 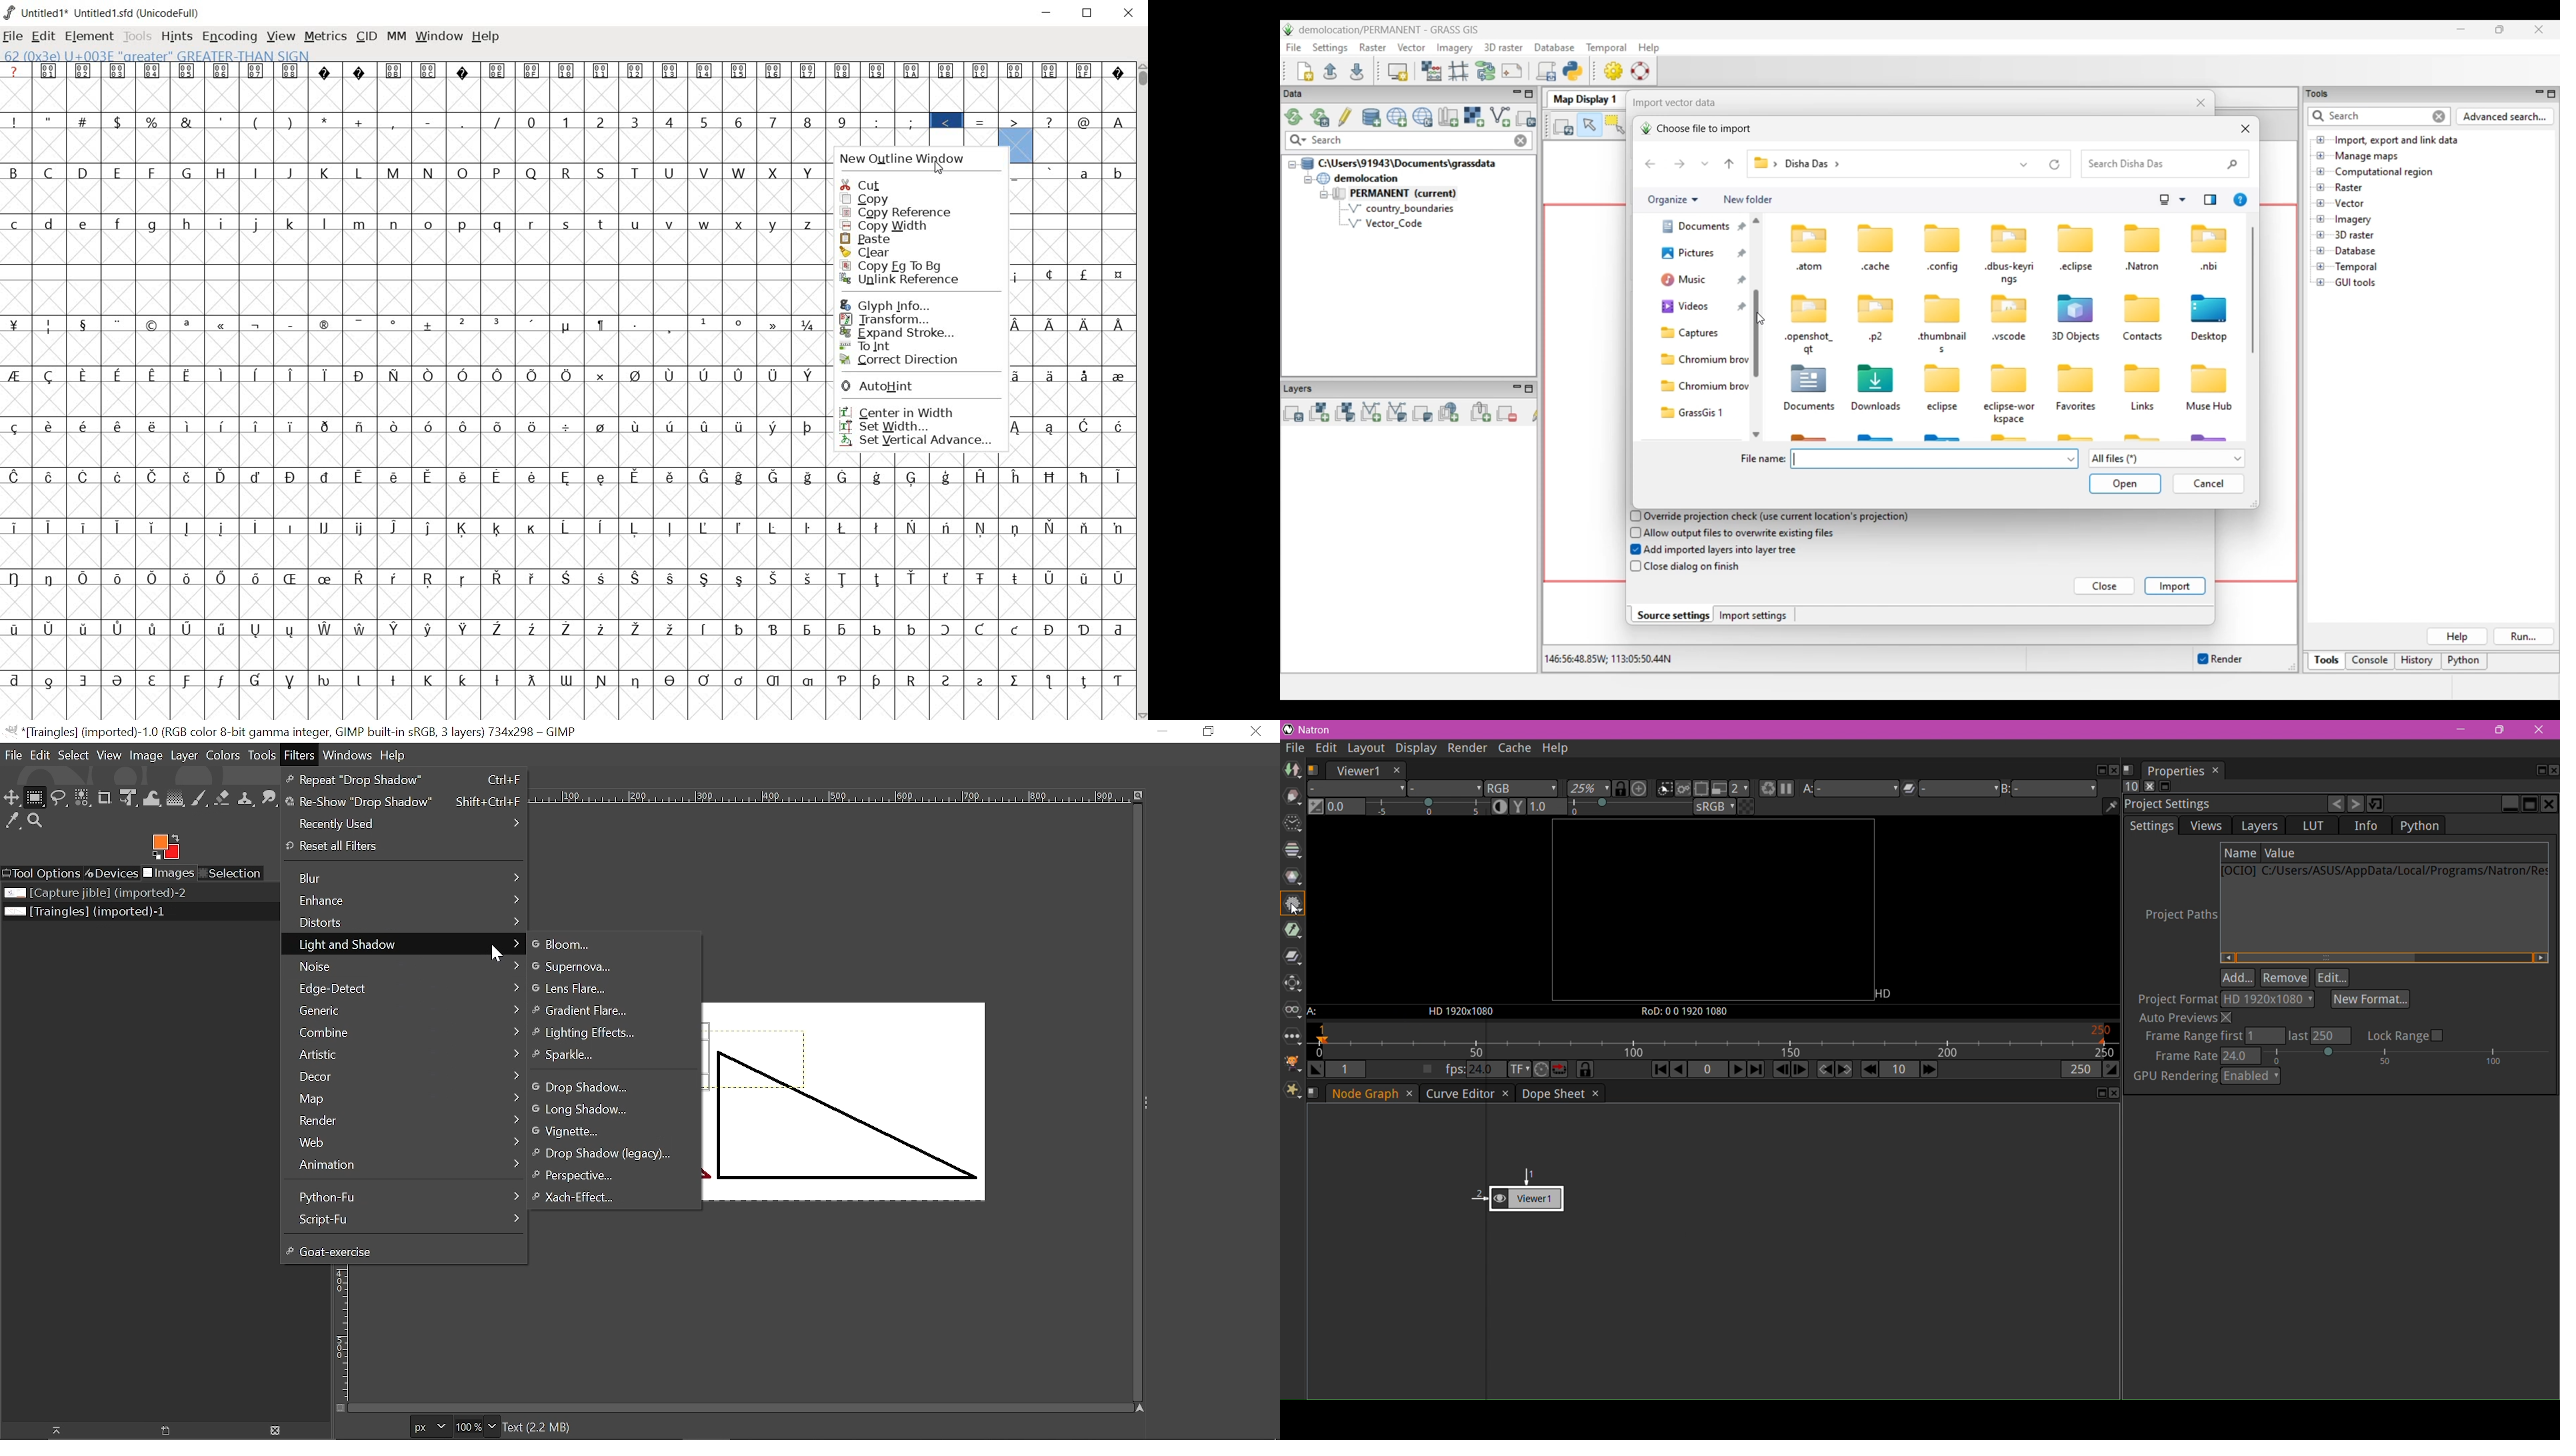 I want to click on Manage layouts for this pane, so click(x=2129, y=771).